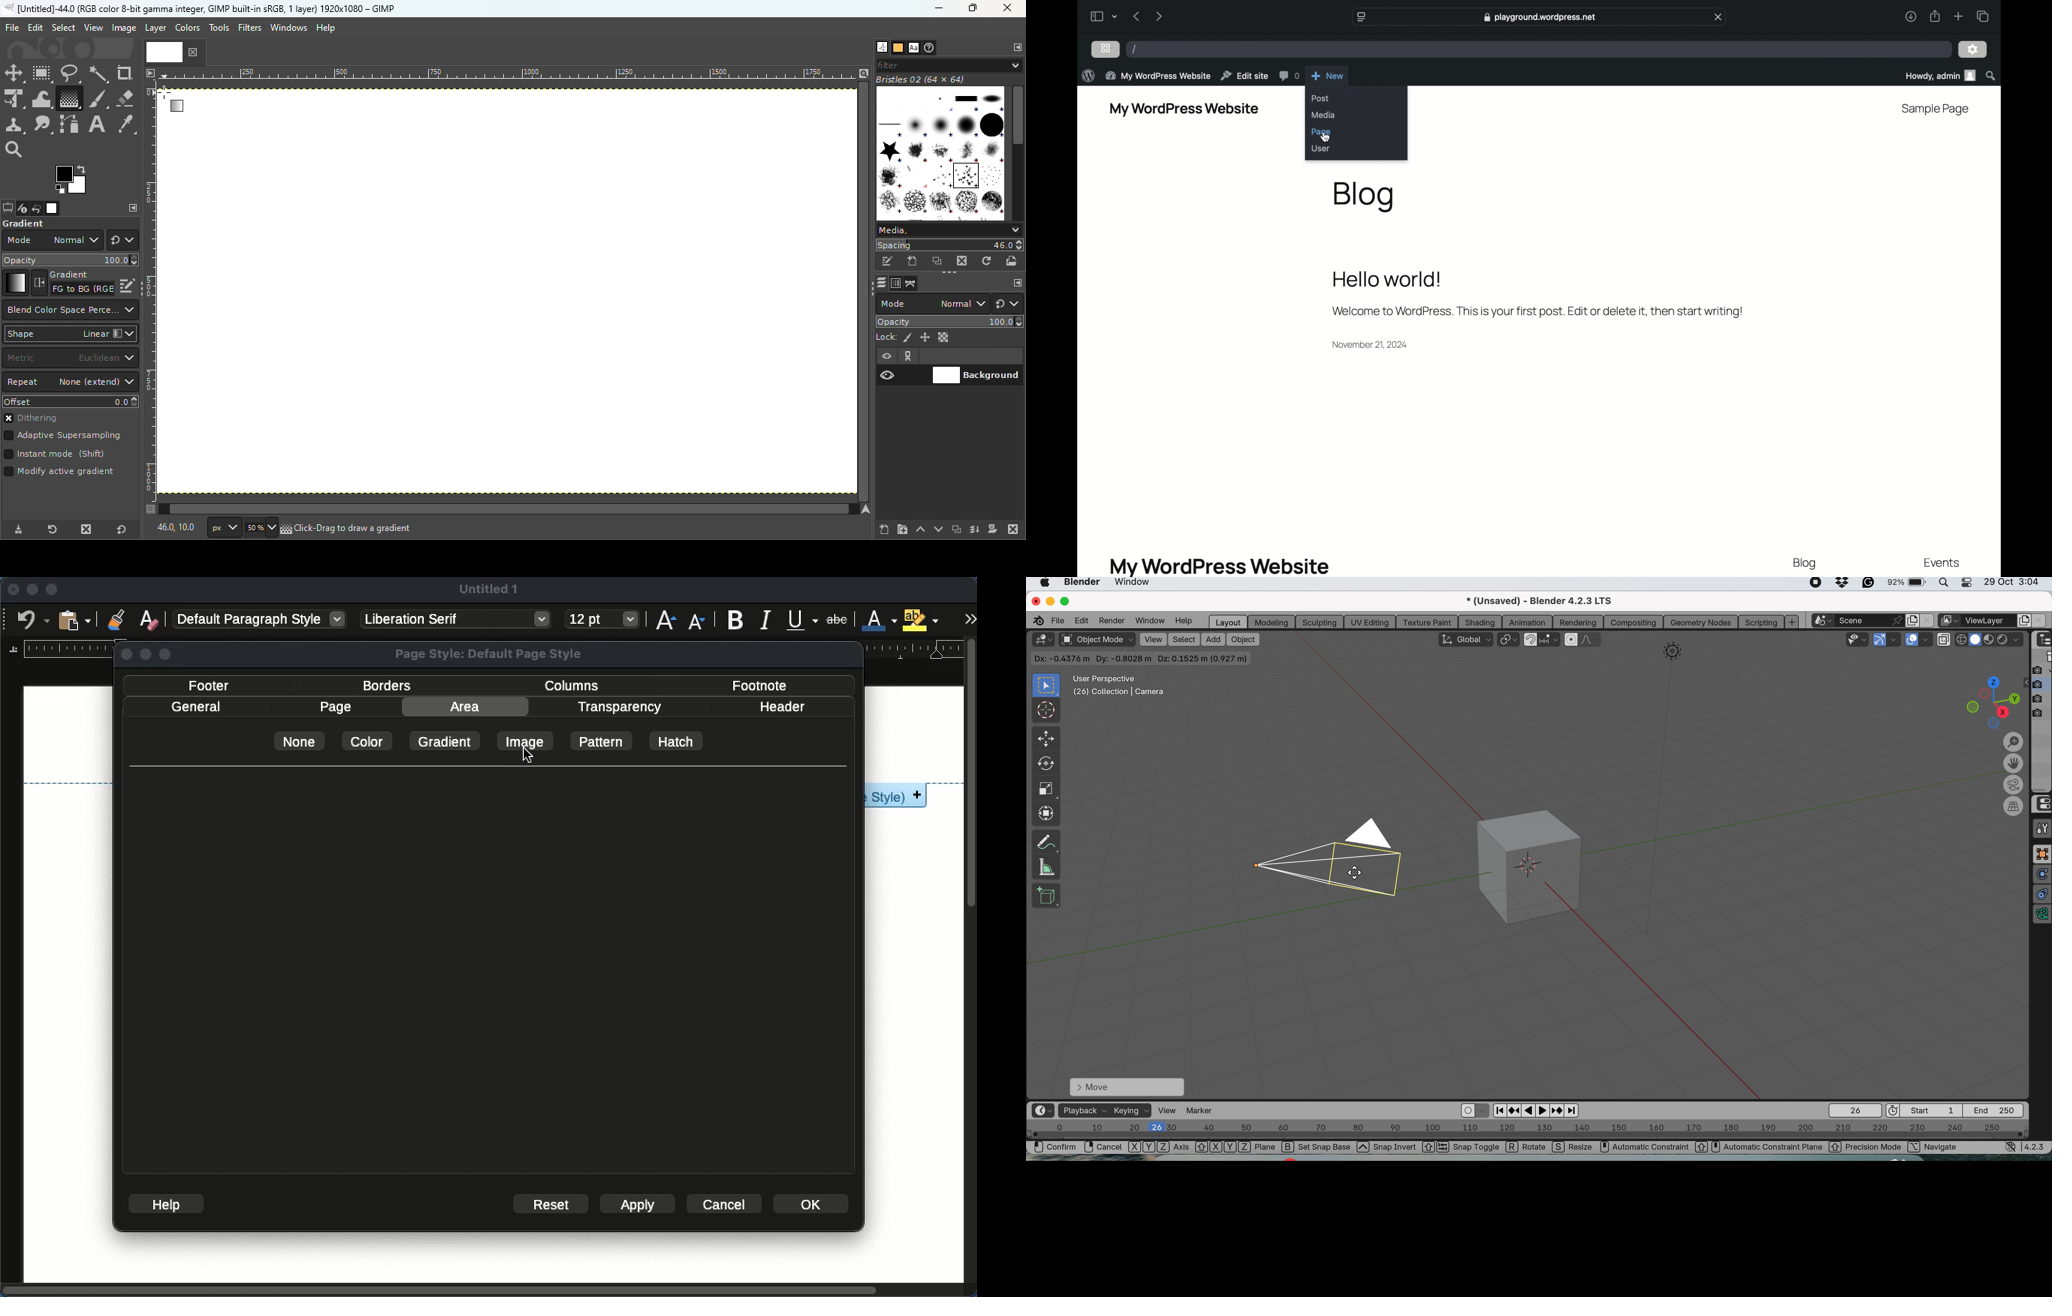 Image resolution: width=2072 pixels, height=1316 pixels. What do you see at coordinates (1227, 622) in the screenshot?
I see `layout` at bounding box center [1227, 622].